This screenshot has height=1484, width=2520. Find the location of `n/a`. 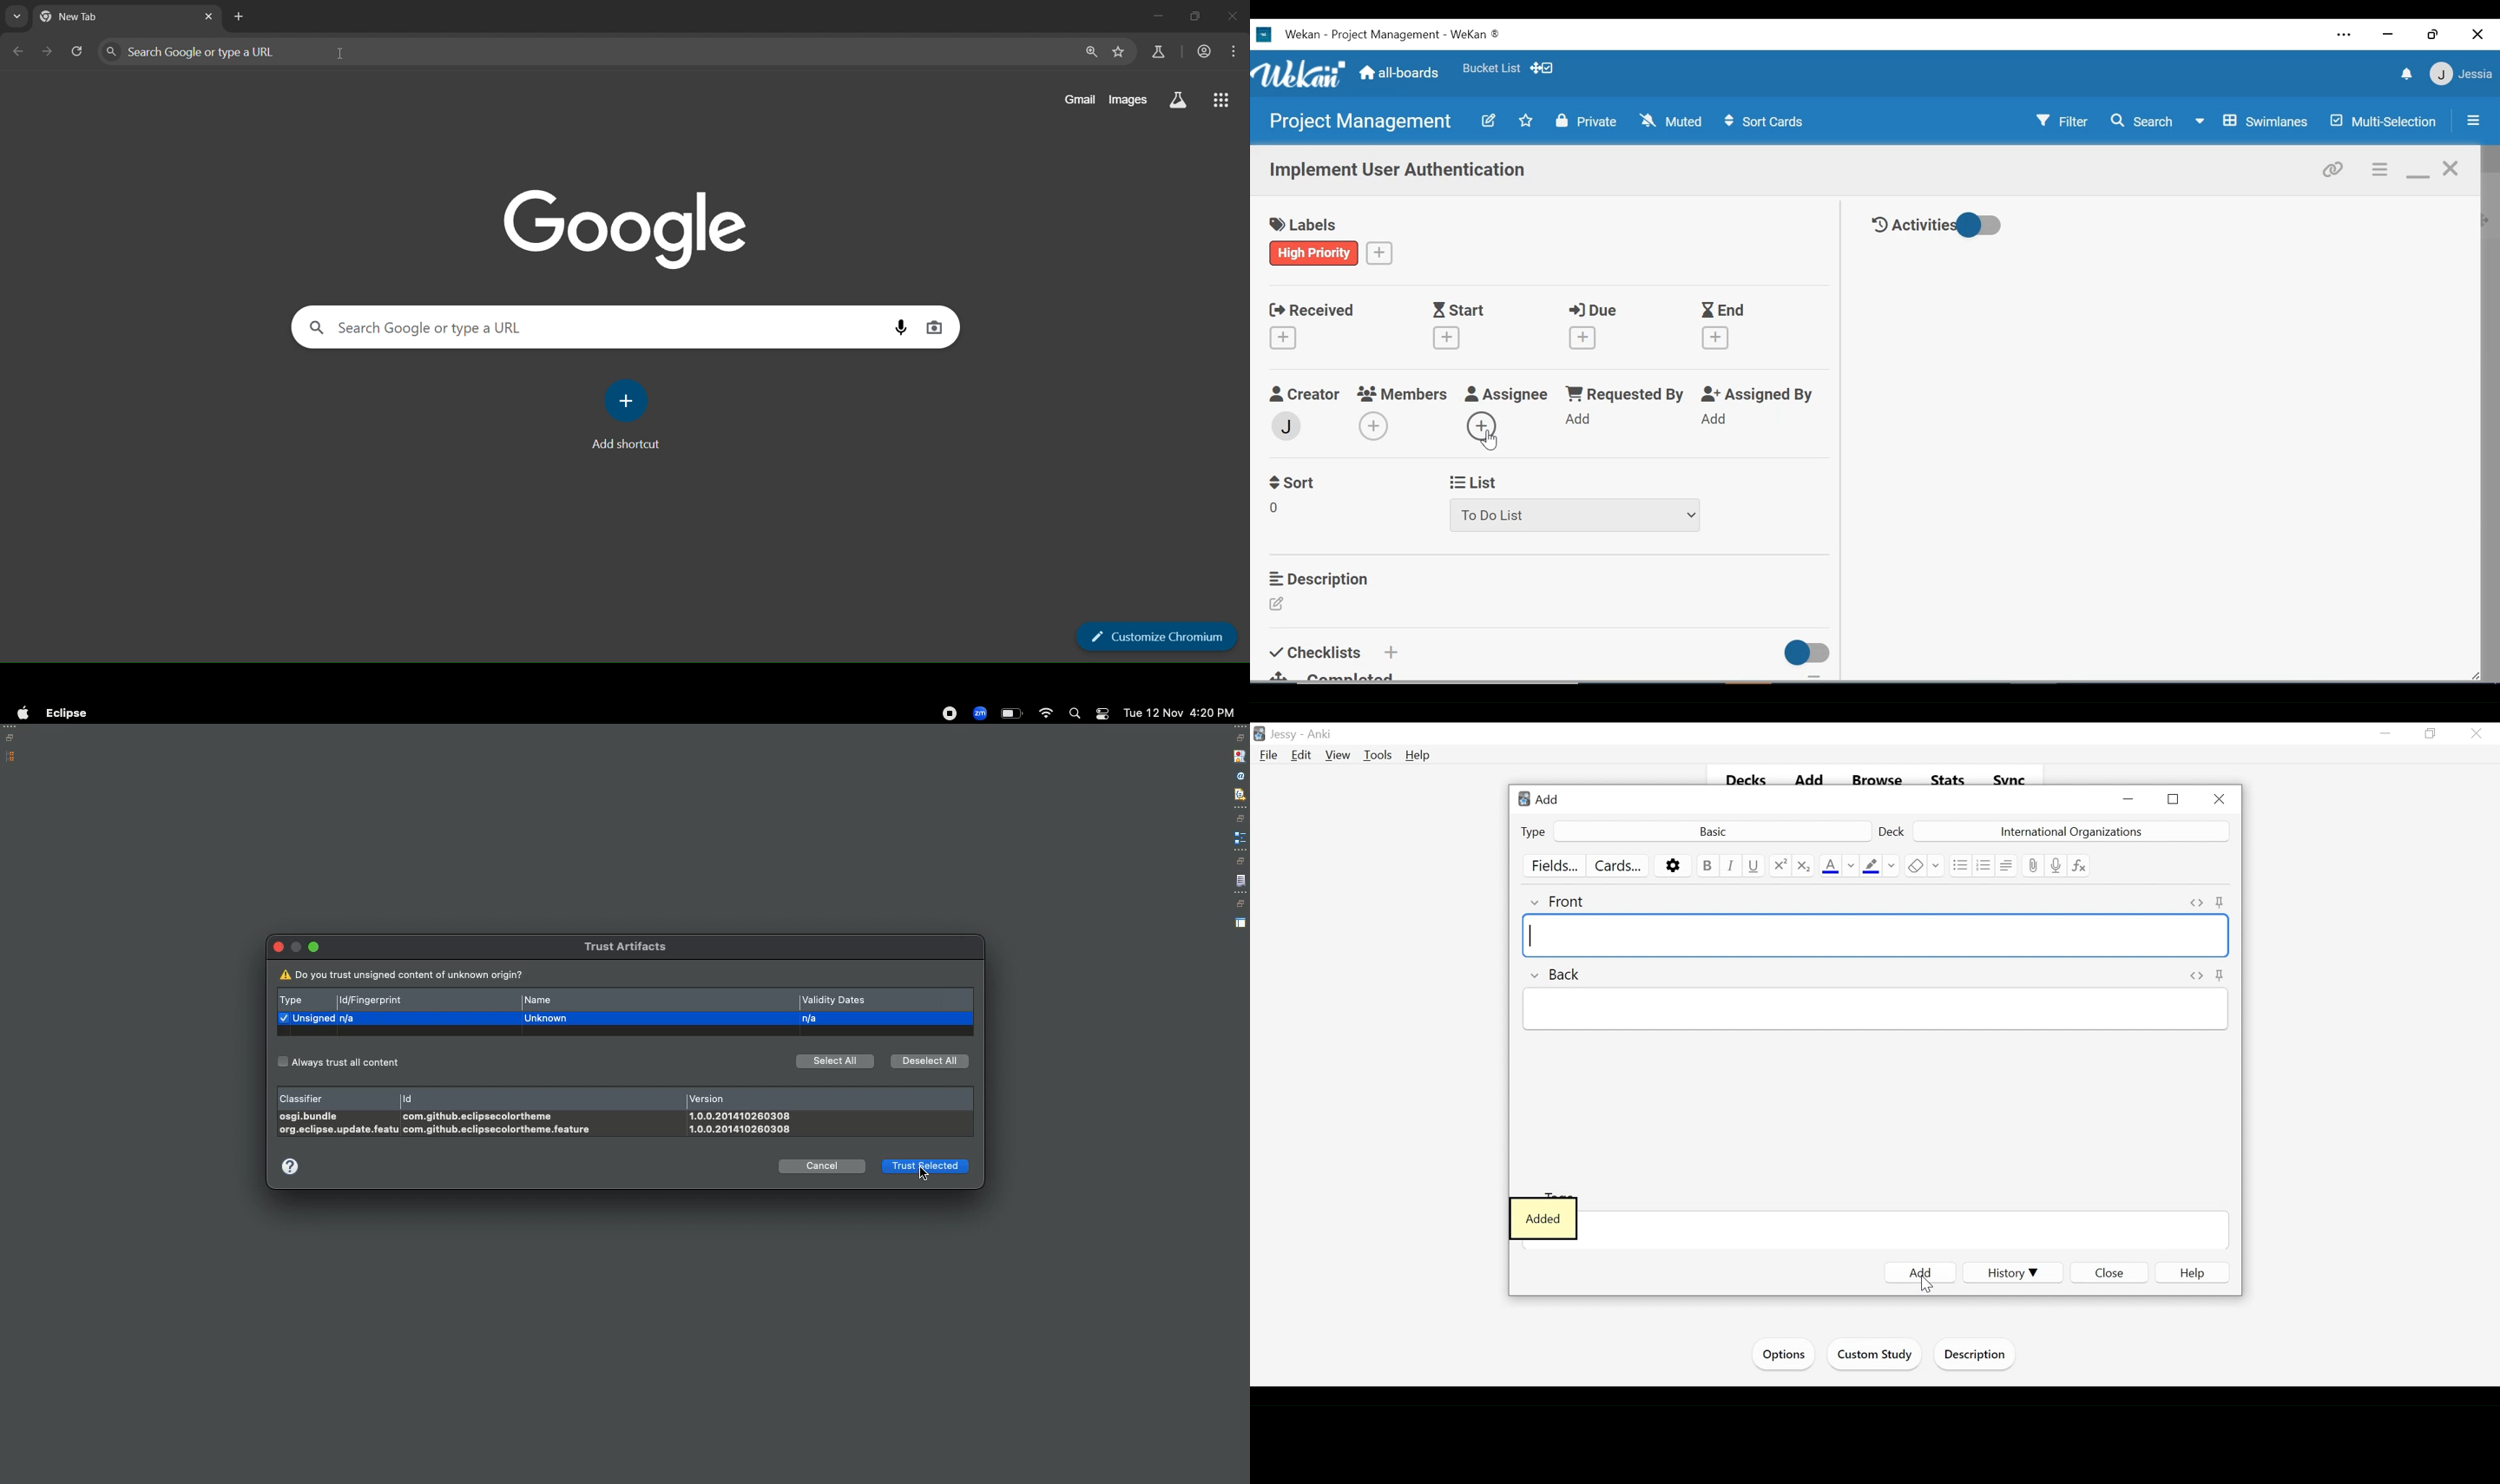

n/a is located at coordinates (815, 1019).